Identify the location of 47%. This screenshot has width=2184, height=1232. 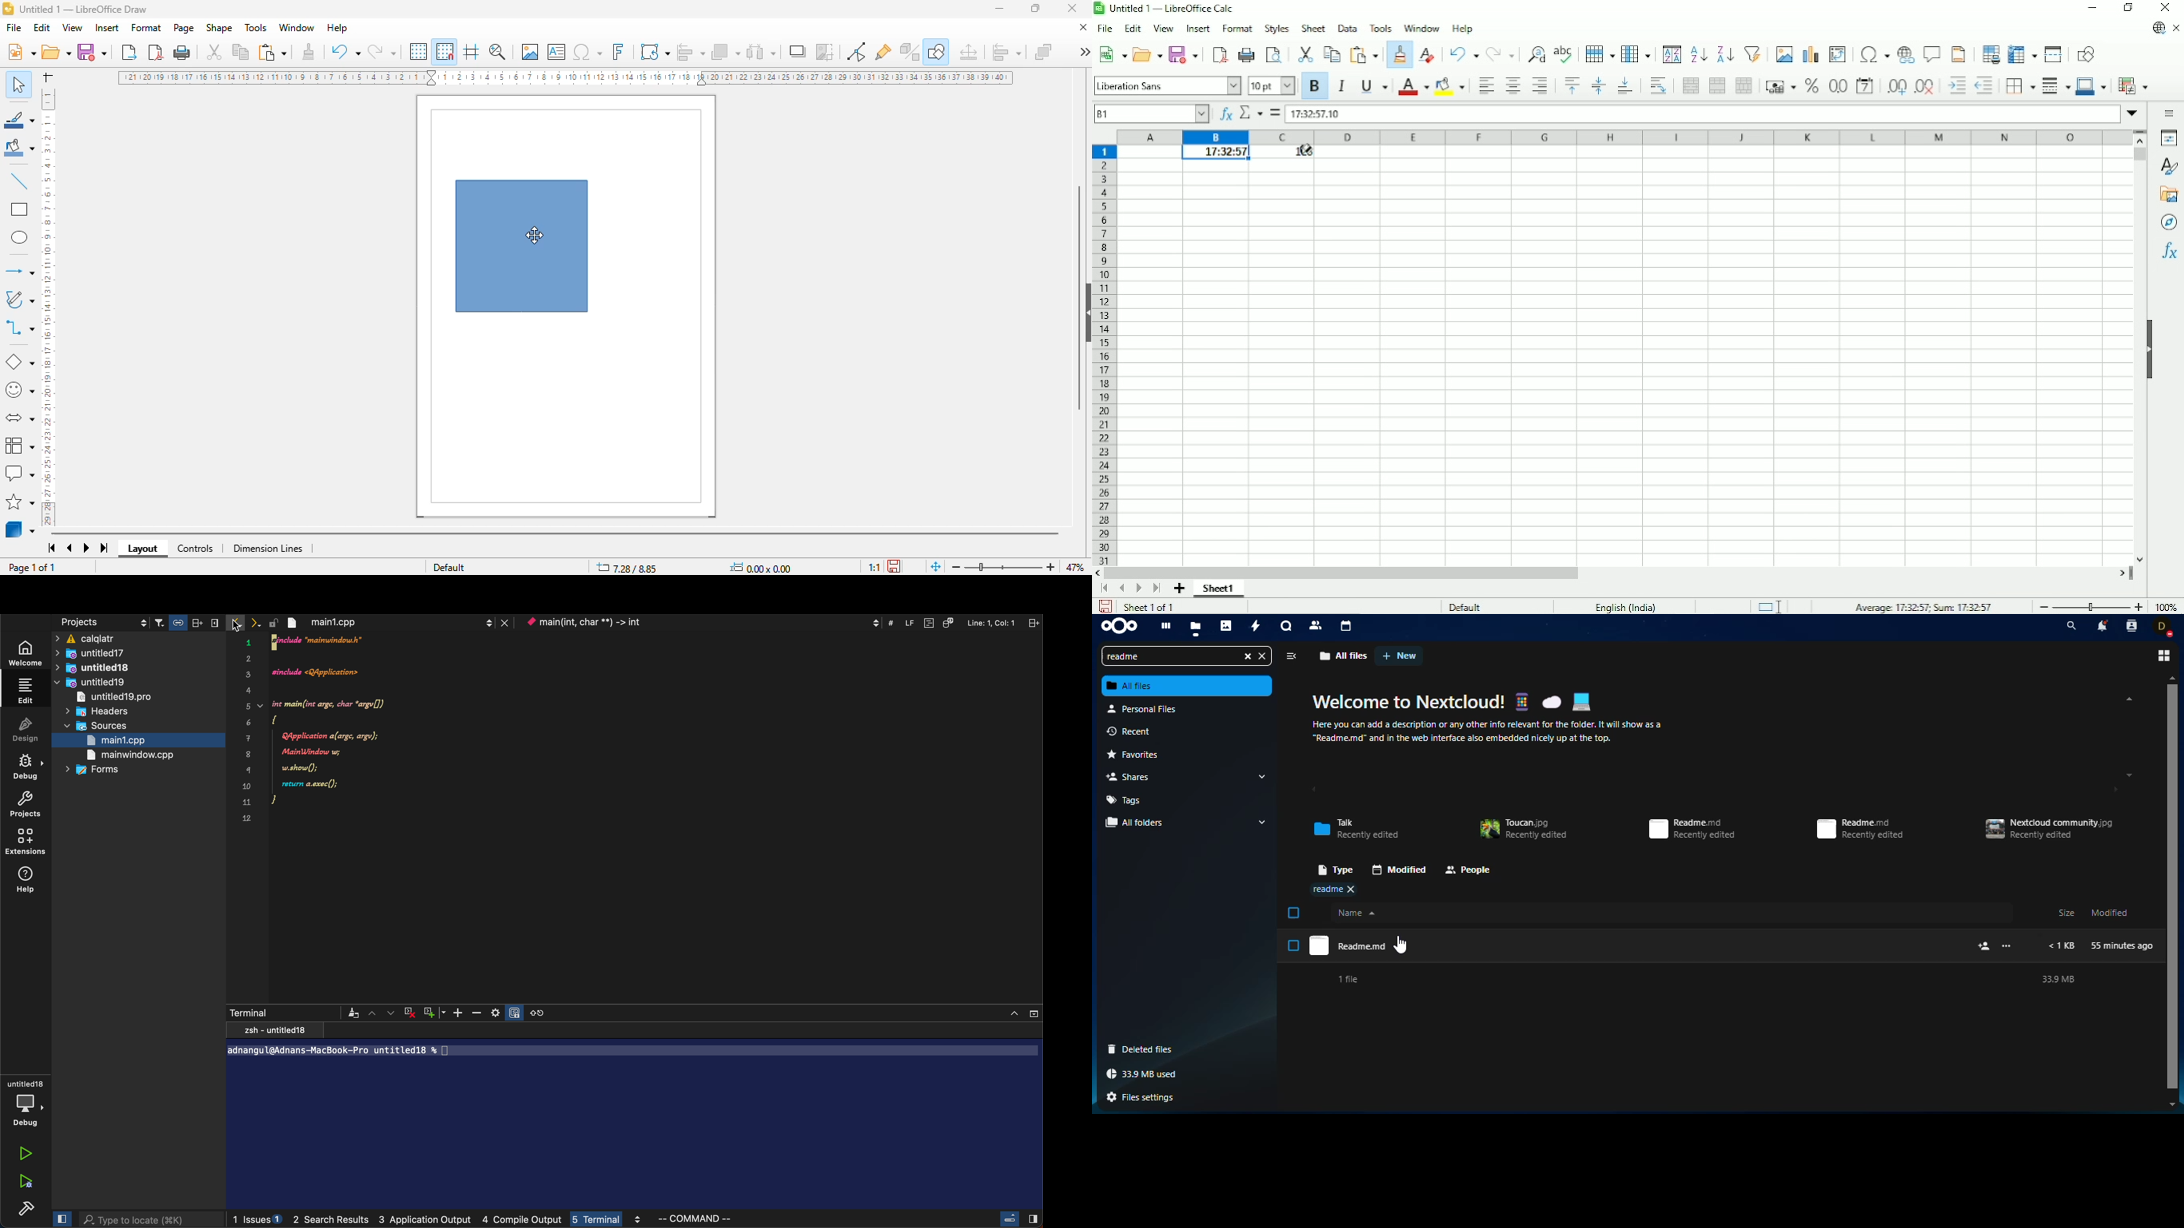
(1074, 567).